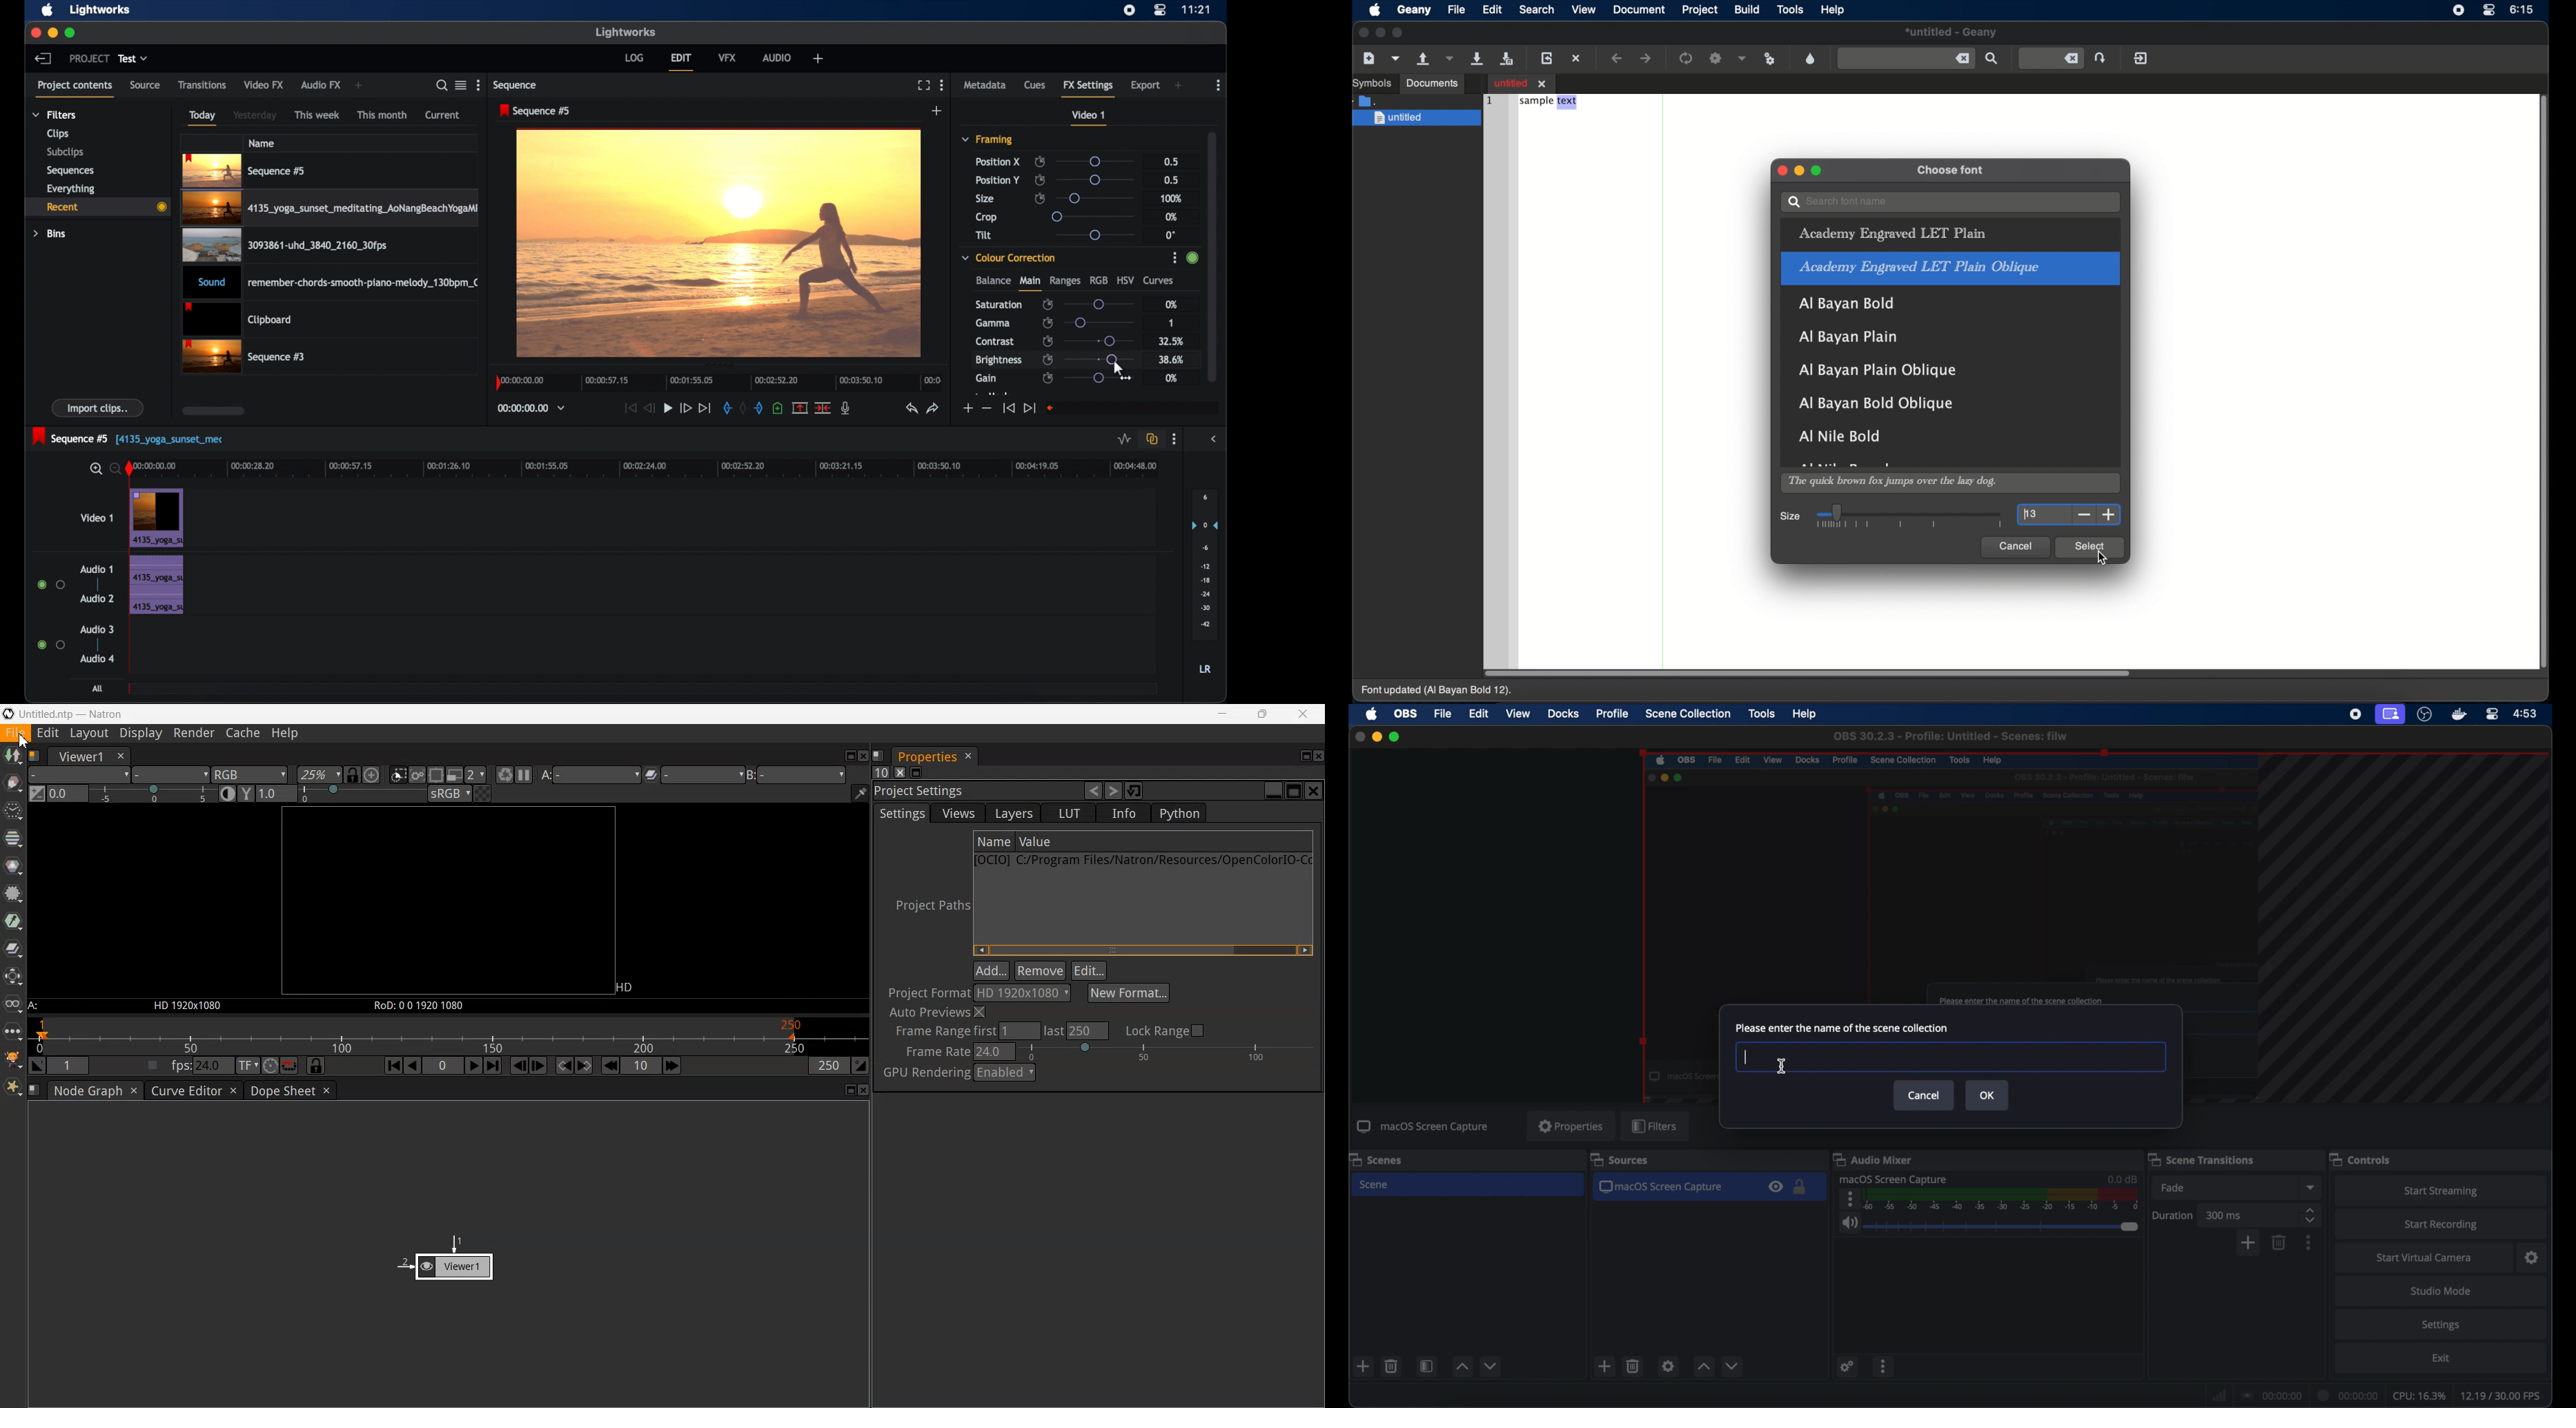 Image resolution: width=2576 pixels, height=1428 pixels. Describe the element at coordinates (1372, 83) in the screenshot. I see `symbols` at that location.